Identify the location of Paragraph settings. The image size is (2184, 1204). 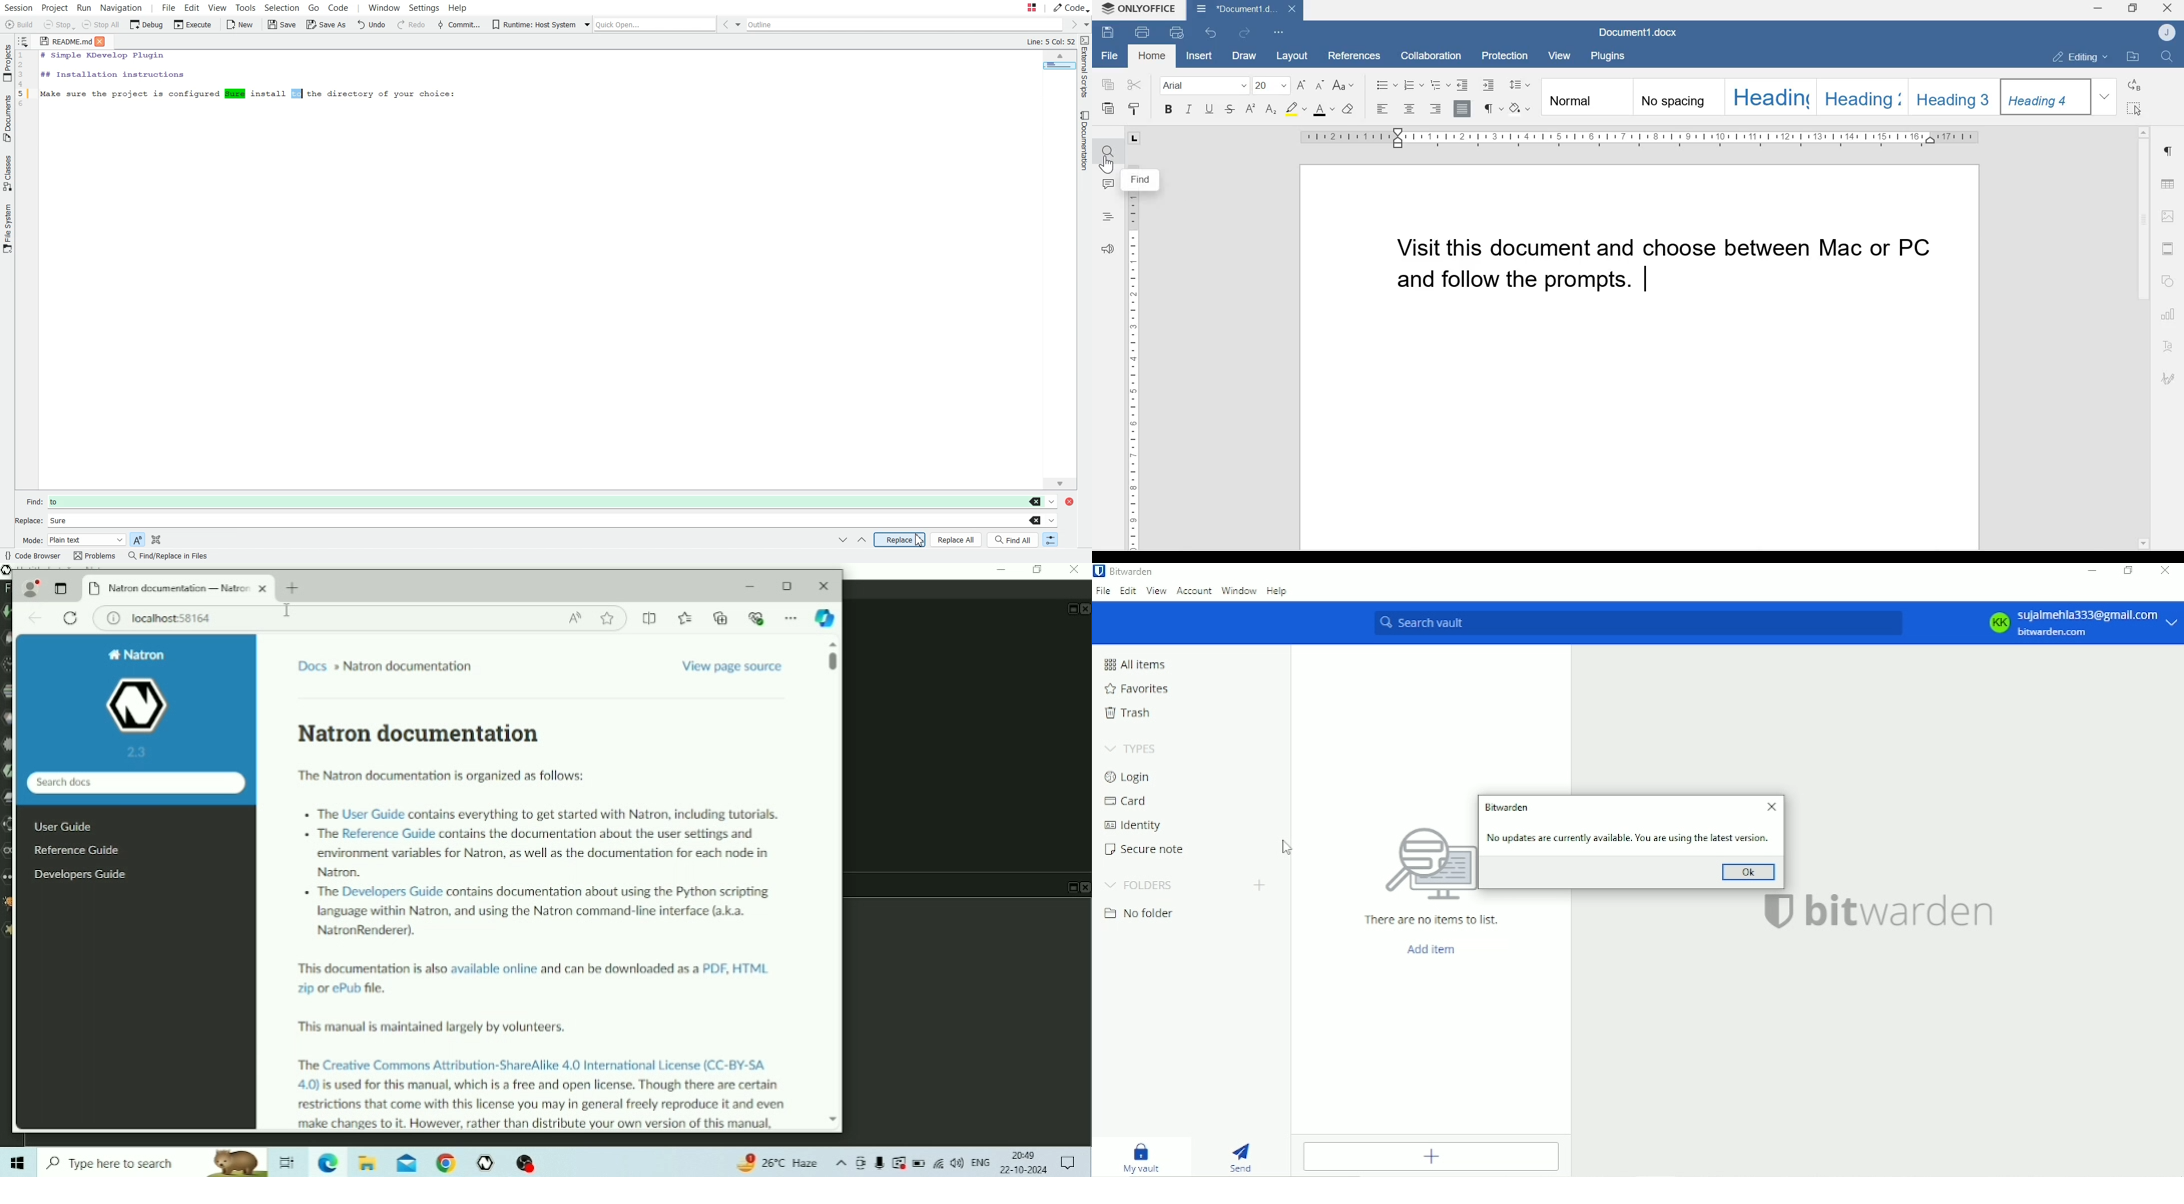
(2167, 151).